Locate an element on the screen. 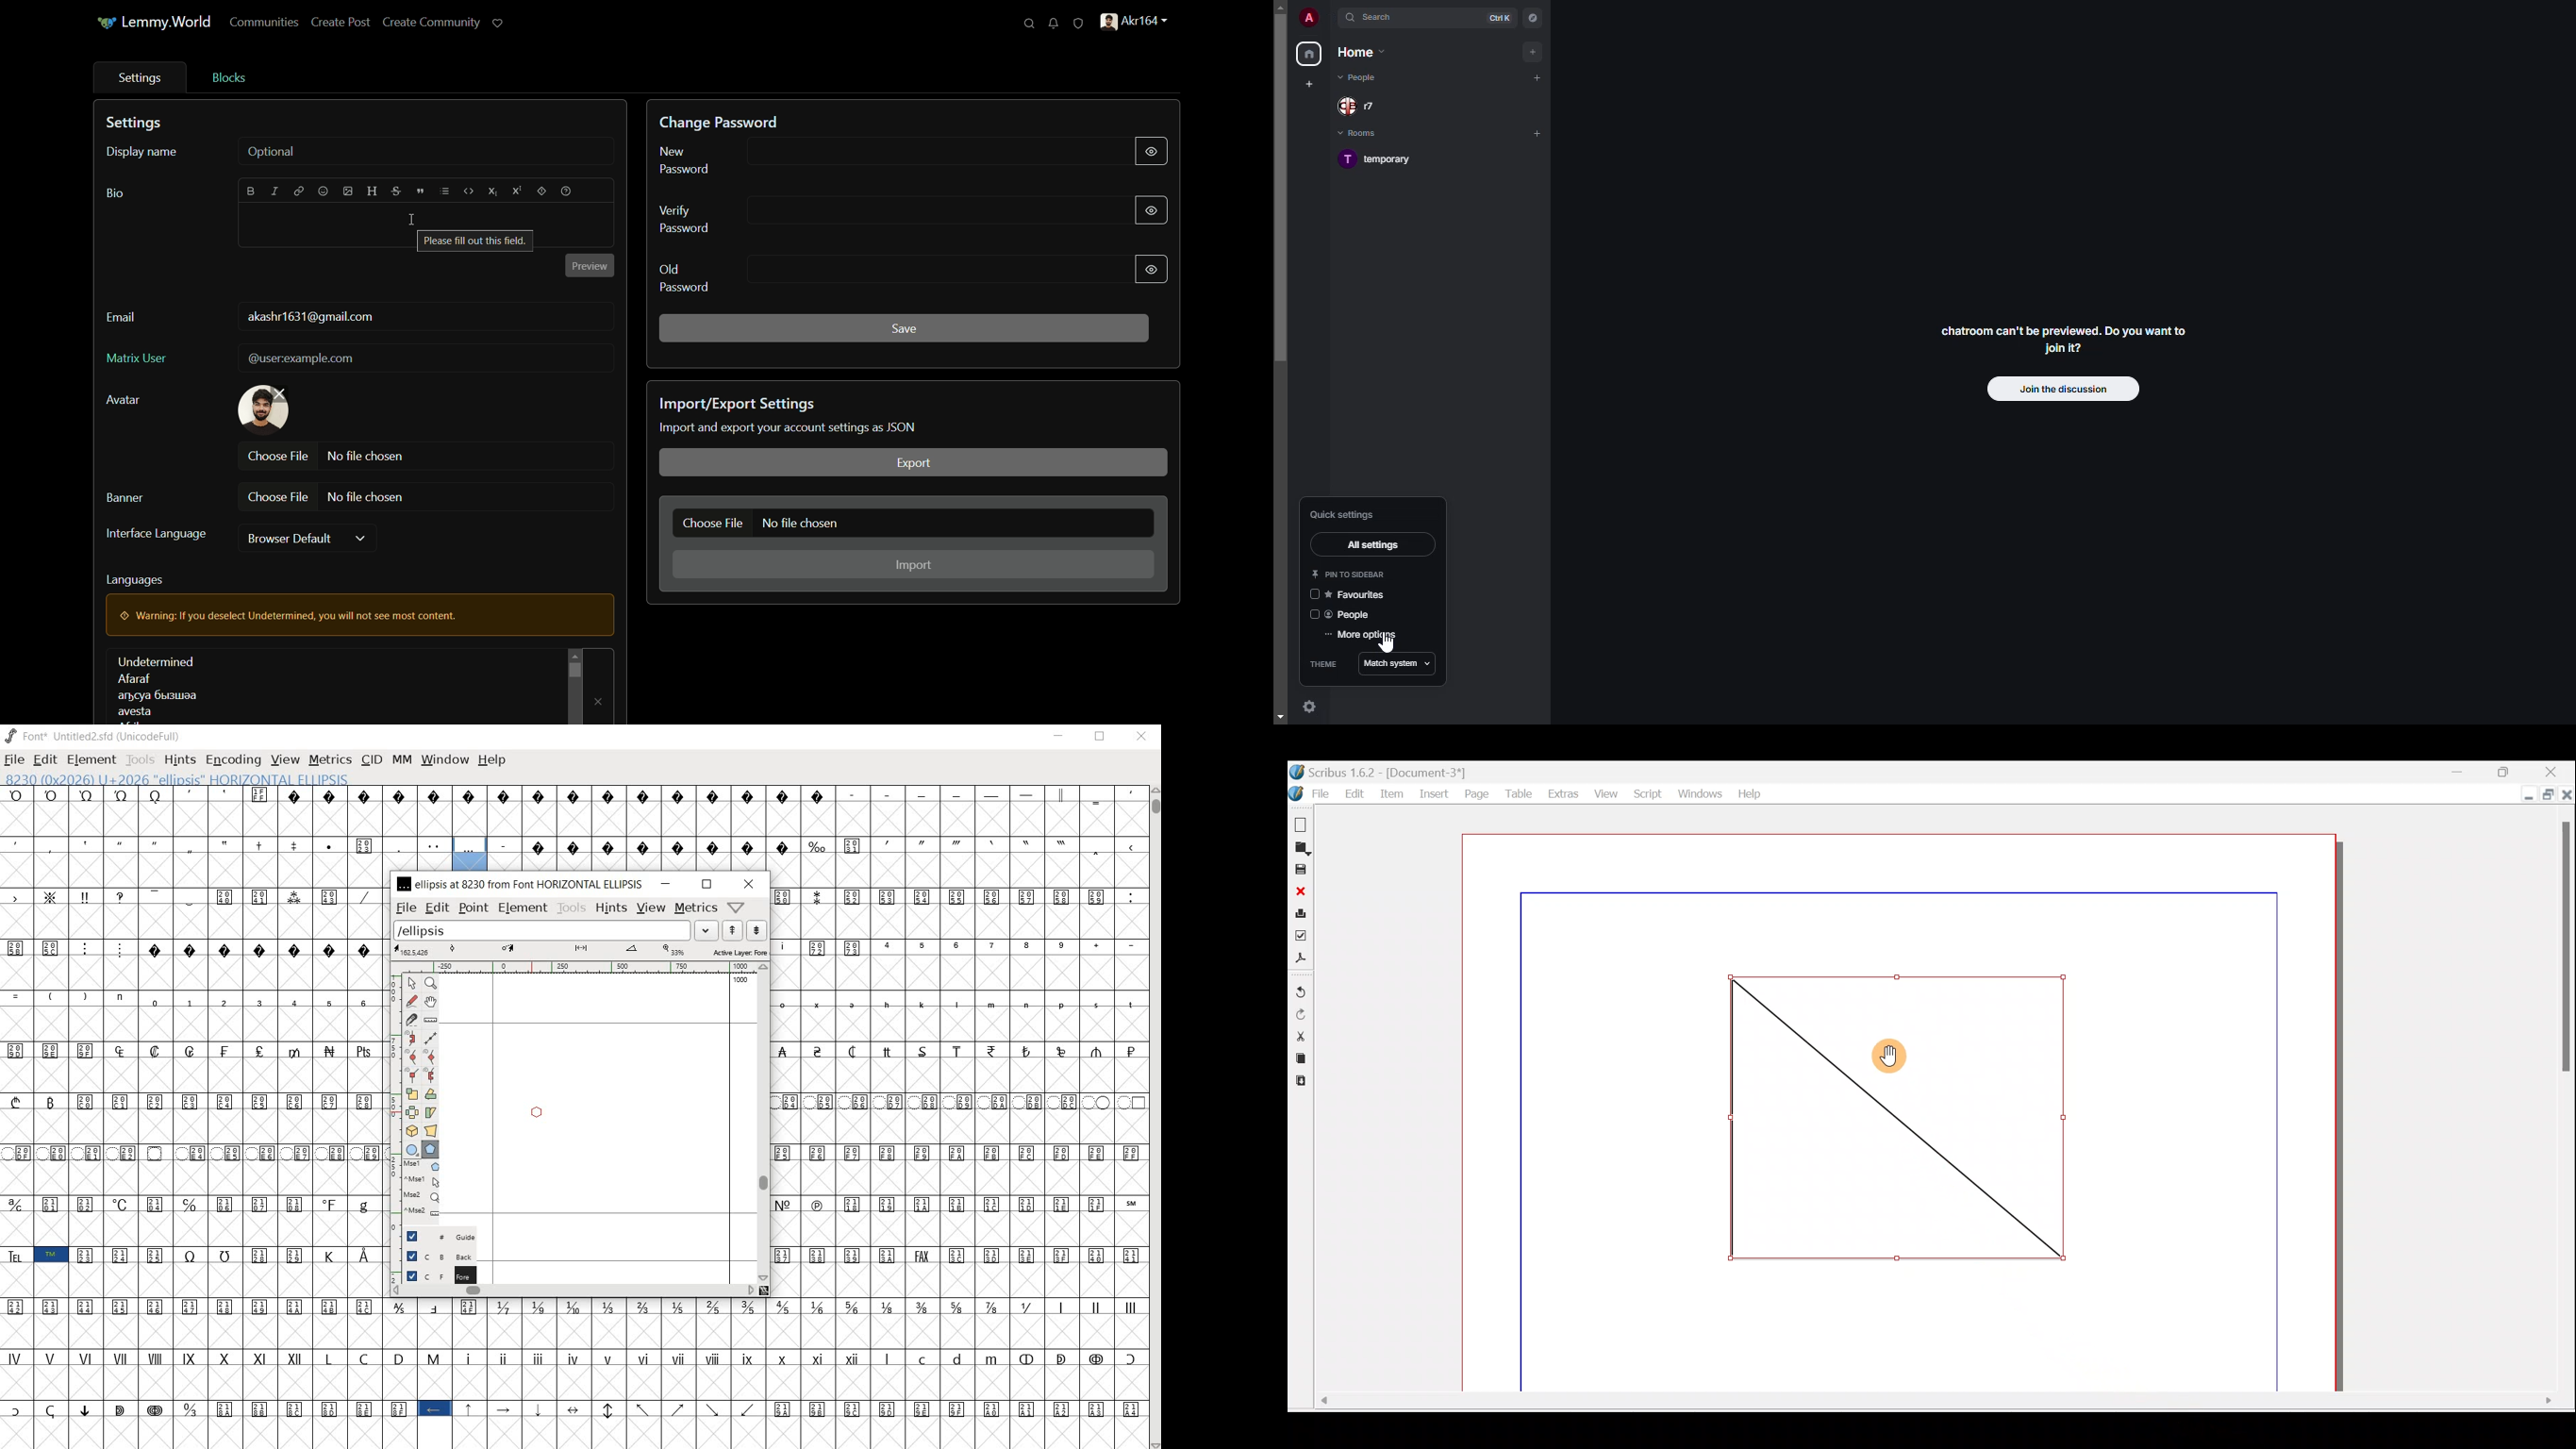  Paste is located at coordinates (1304, 1081).